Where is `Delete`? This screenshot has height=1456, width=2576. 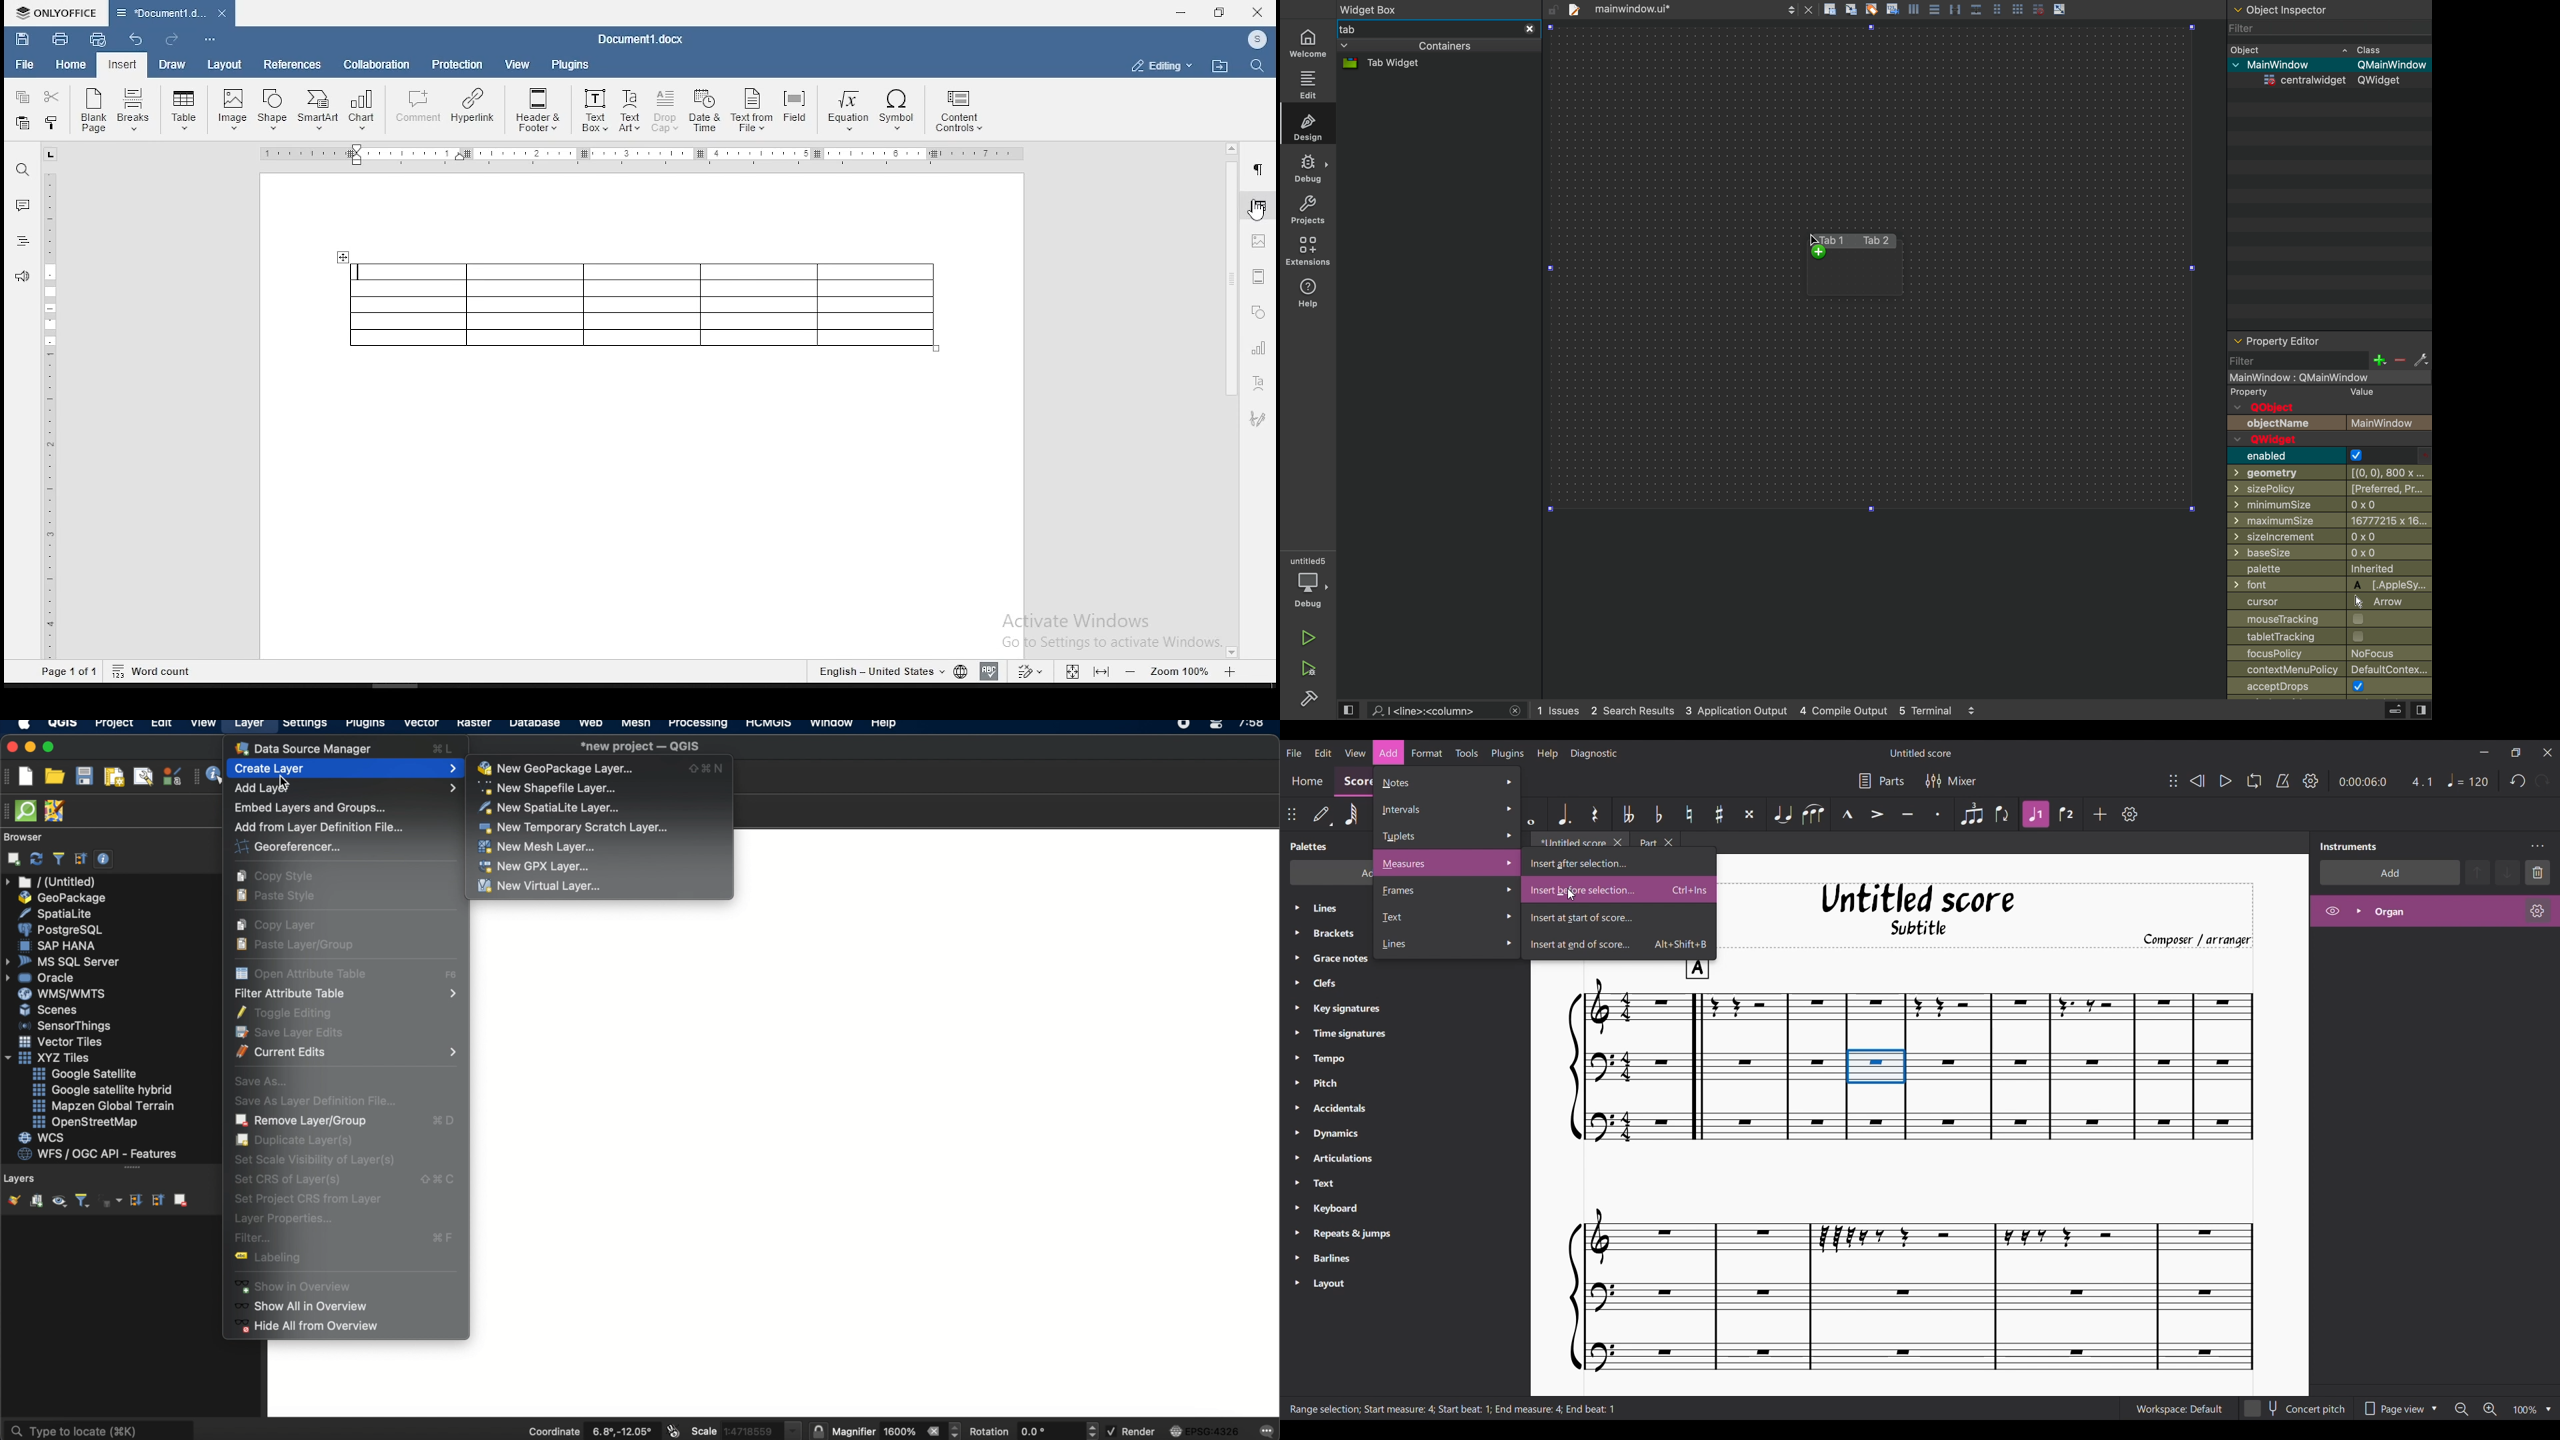 Delete is located at coordinates (2538, 872).